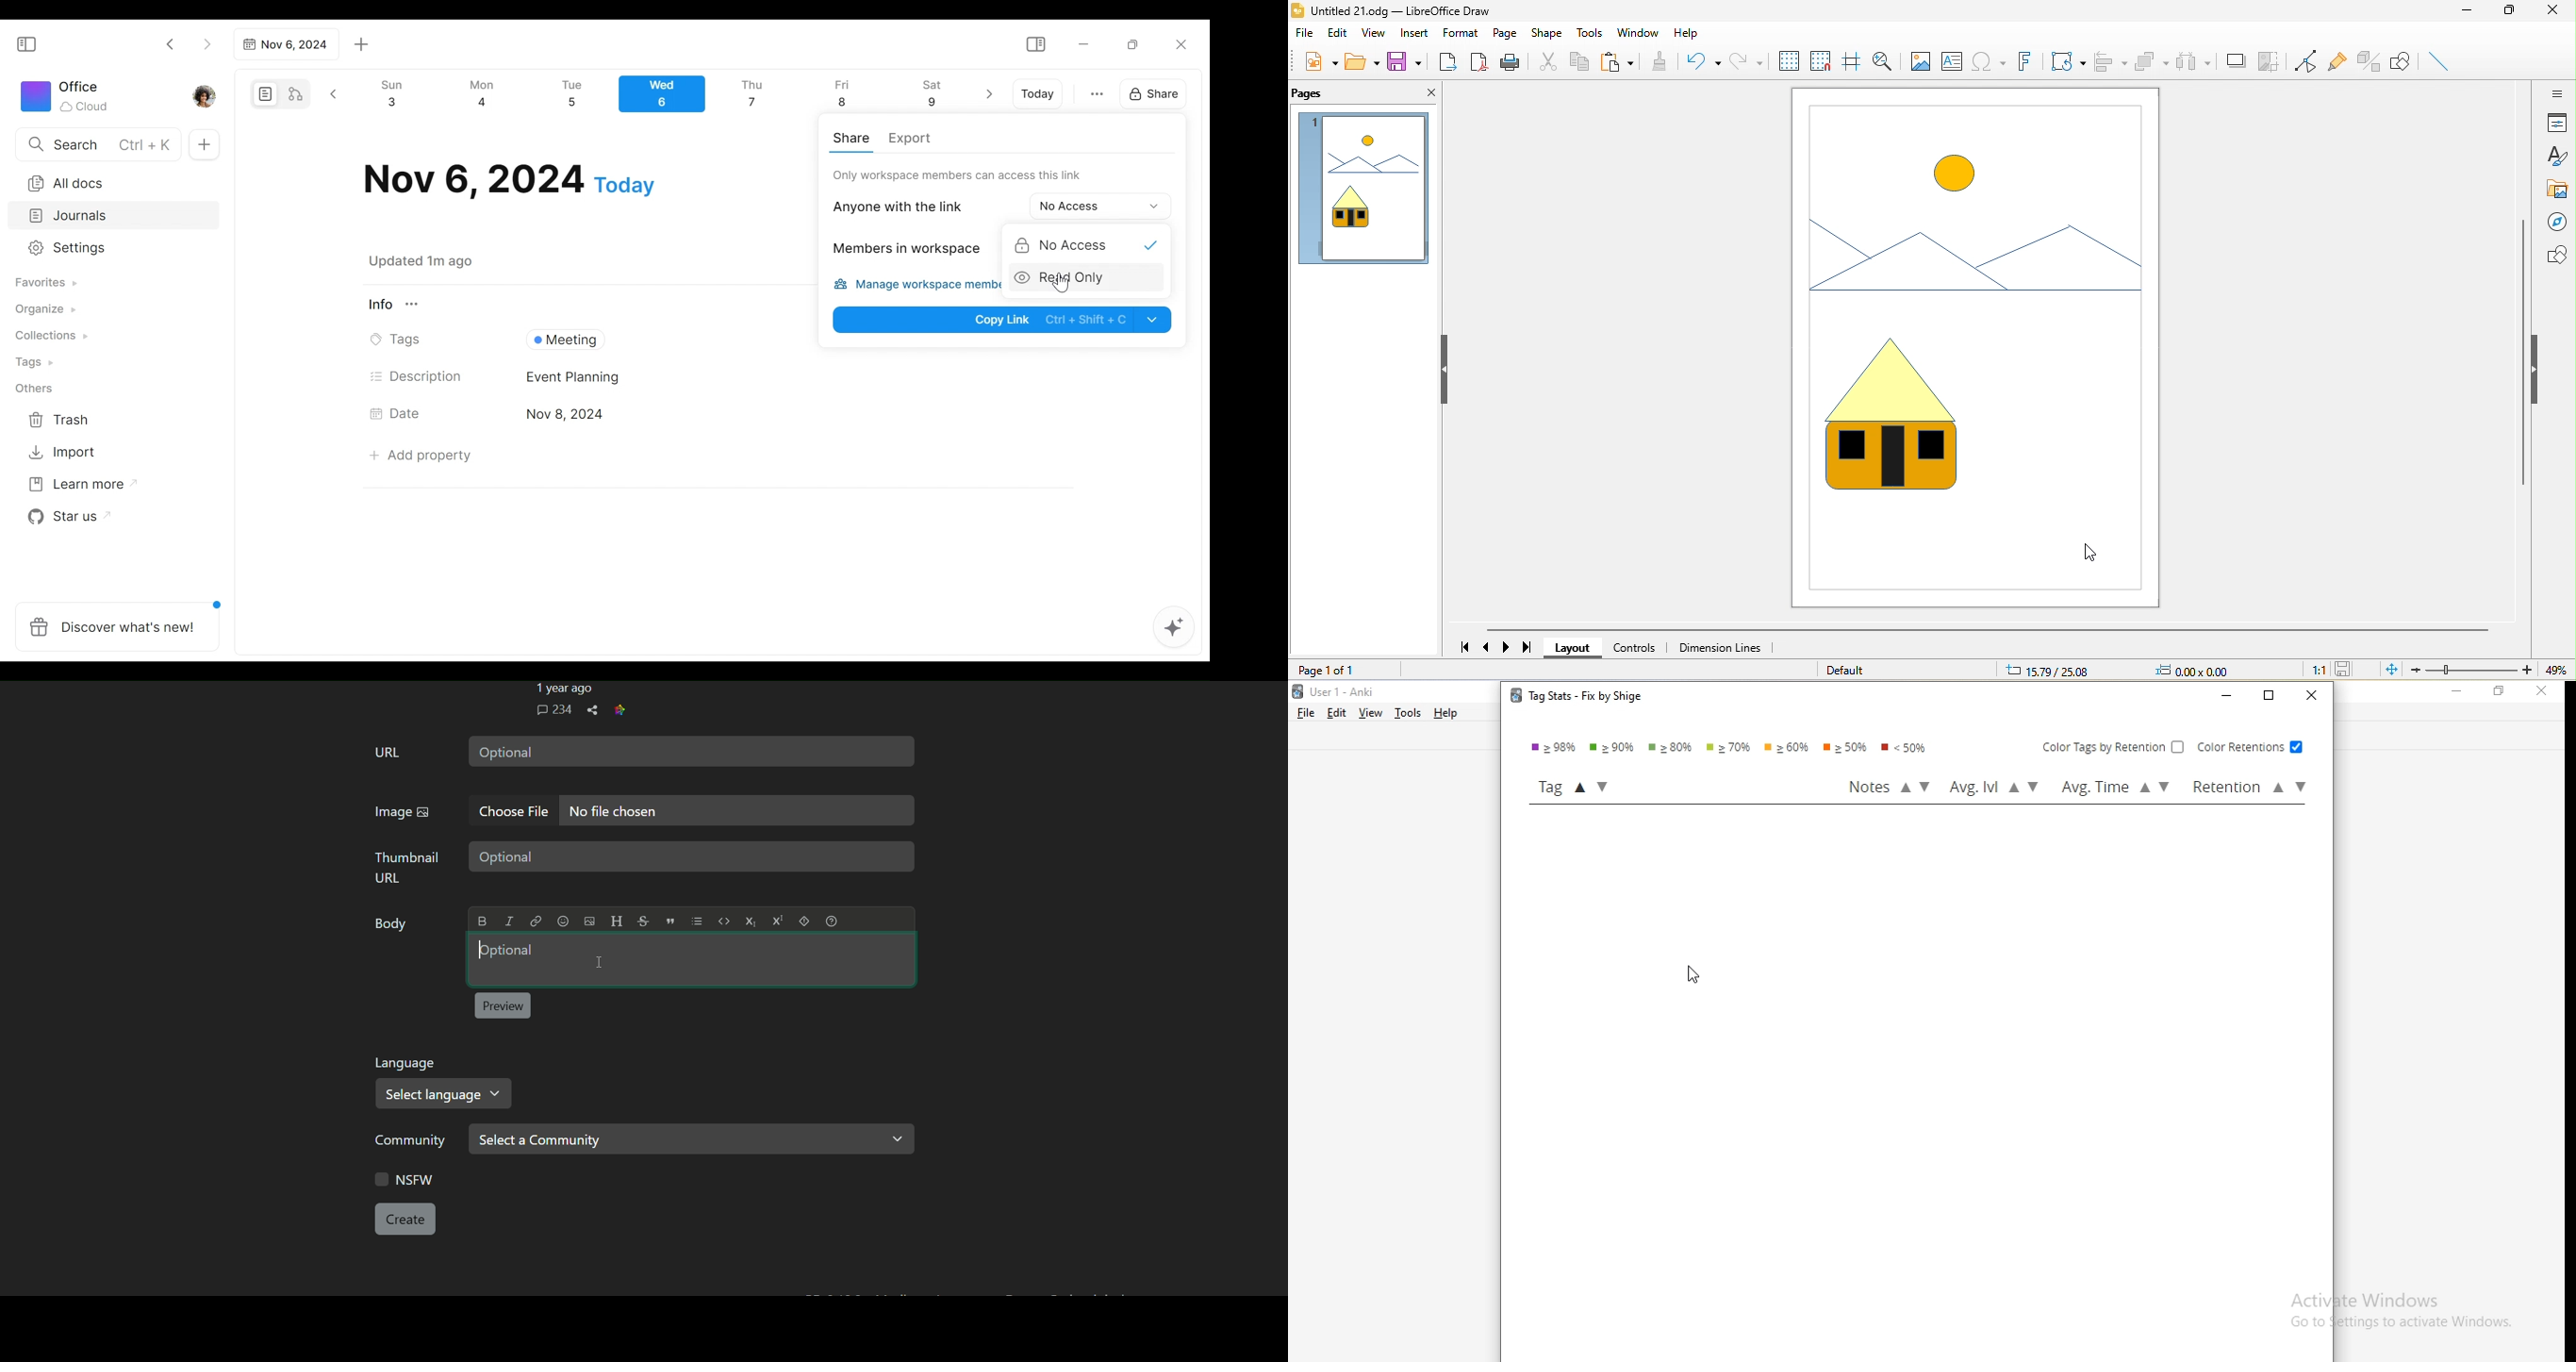 This screenshot has width=2576, height=1372. What do you see at coordinates (207, 43) in the screenshot?
I see `Click to go forward` at bounding box center [207, 43].